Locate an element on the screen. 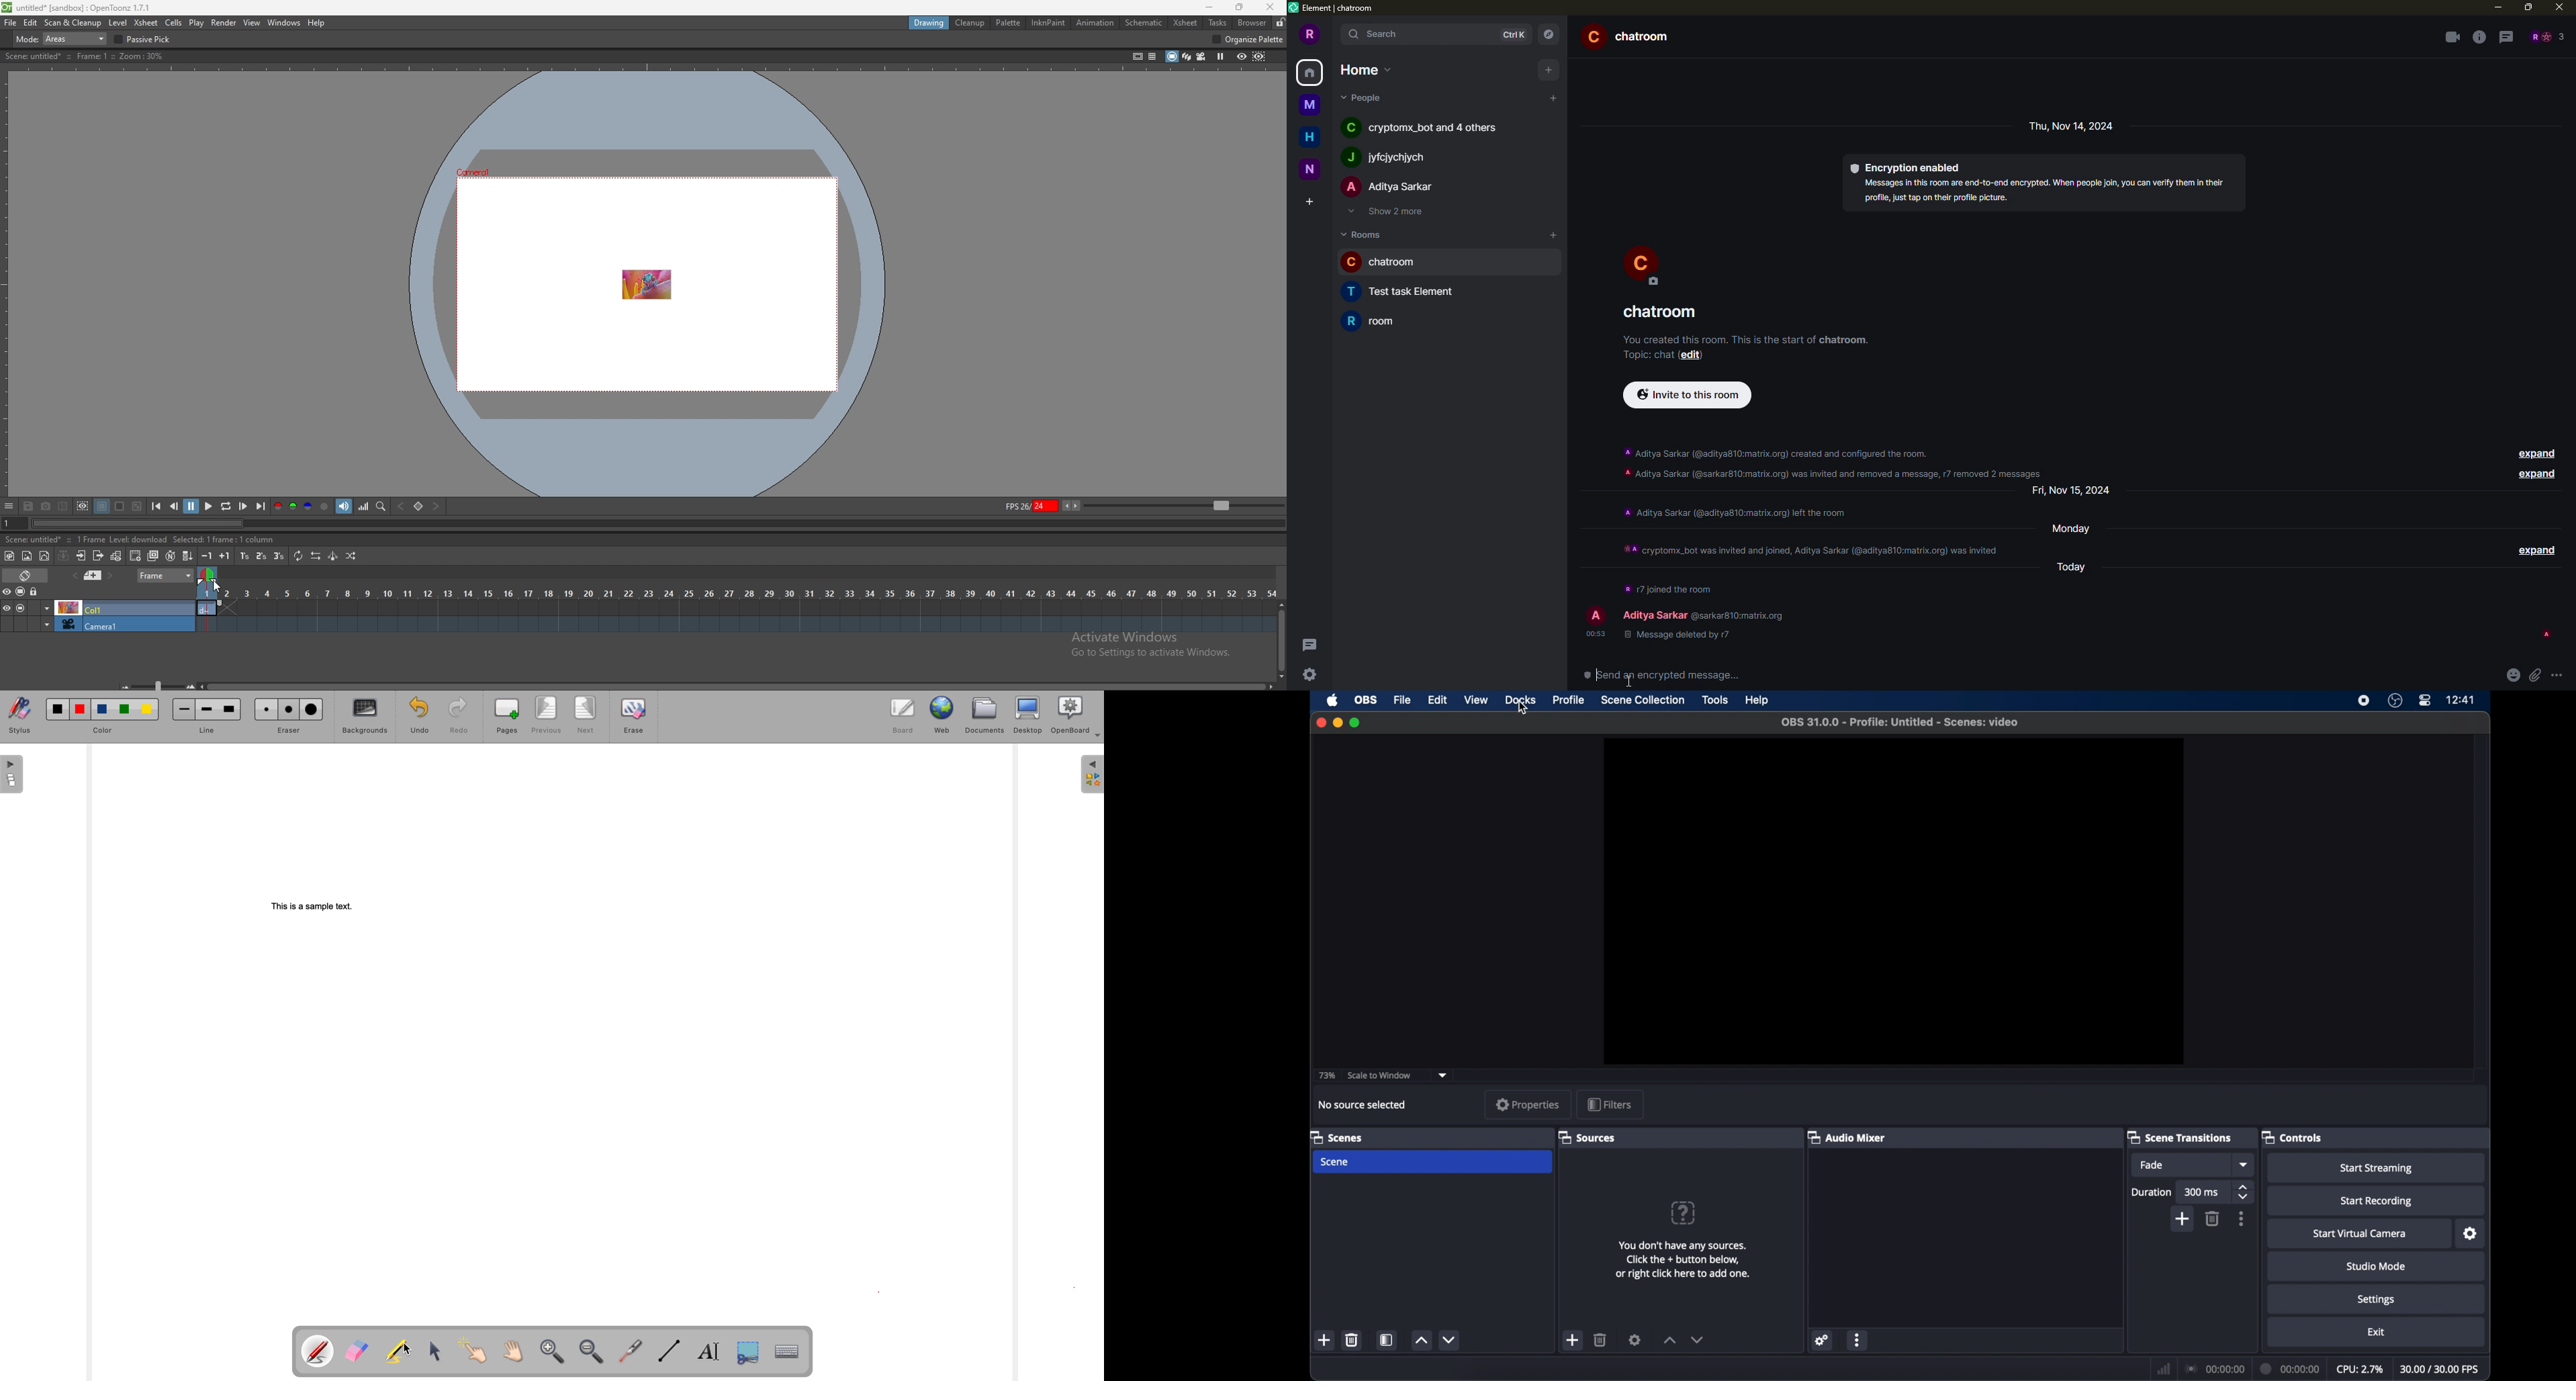 The height and width of the screenshot is (1400, 2576). settings is located at coordinates (1821, 1339).